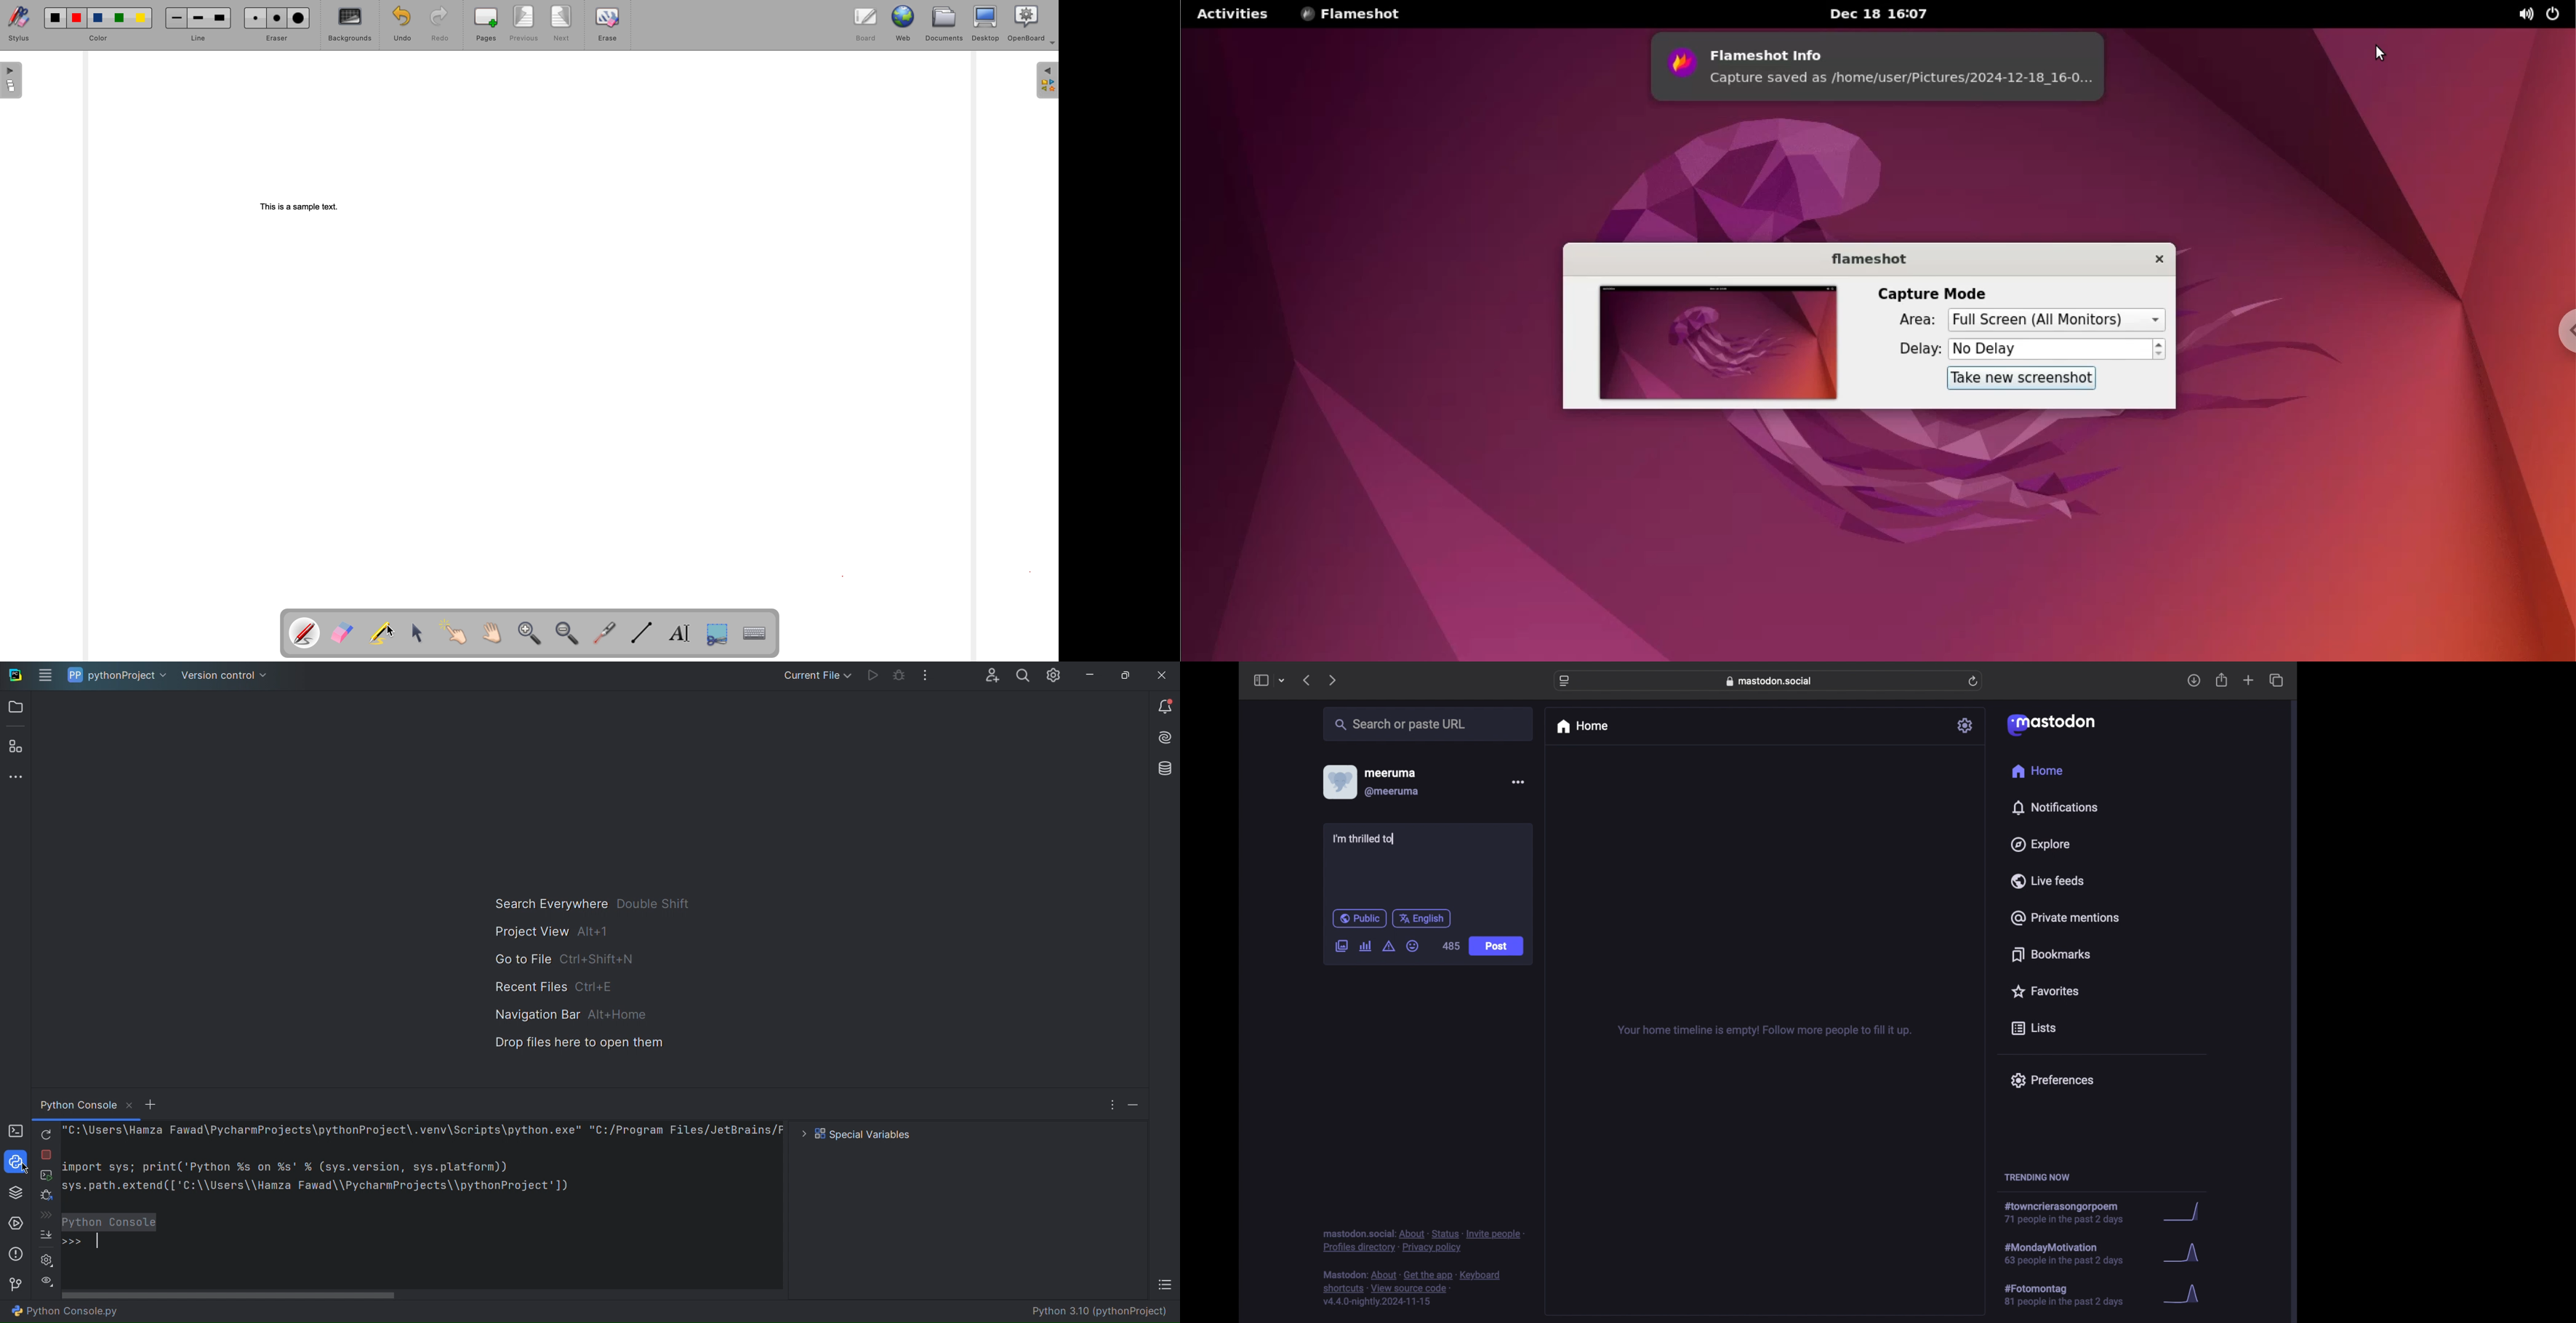 The width and height of the screenshot is (2576, 1344). What do you see at coordinates (120, 18) in the screenshot?
I see `Color 4` at bounding box center [120, 18].